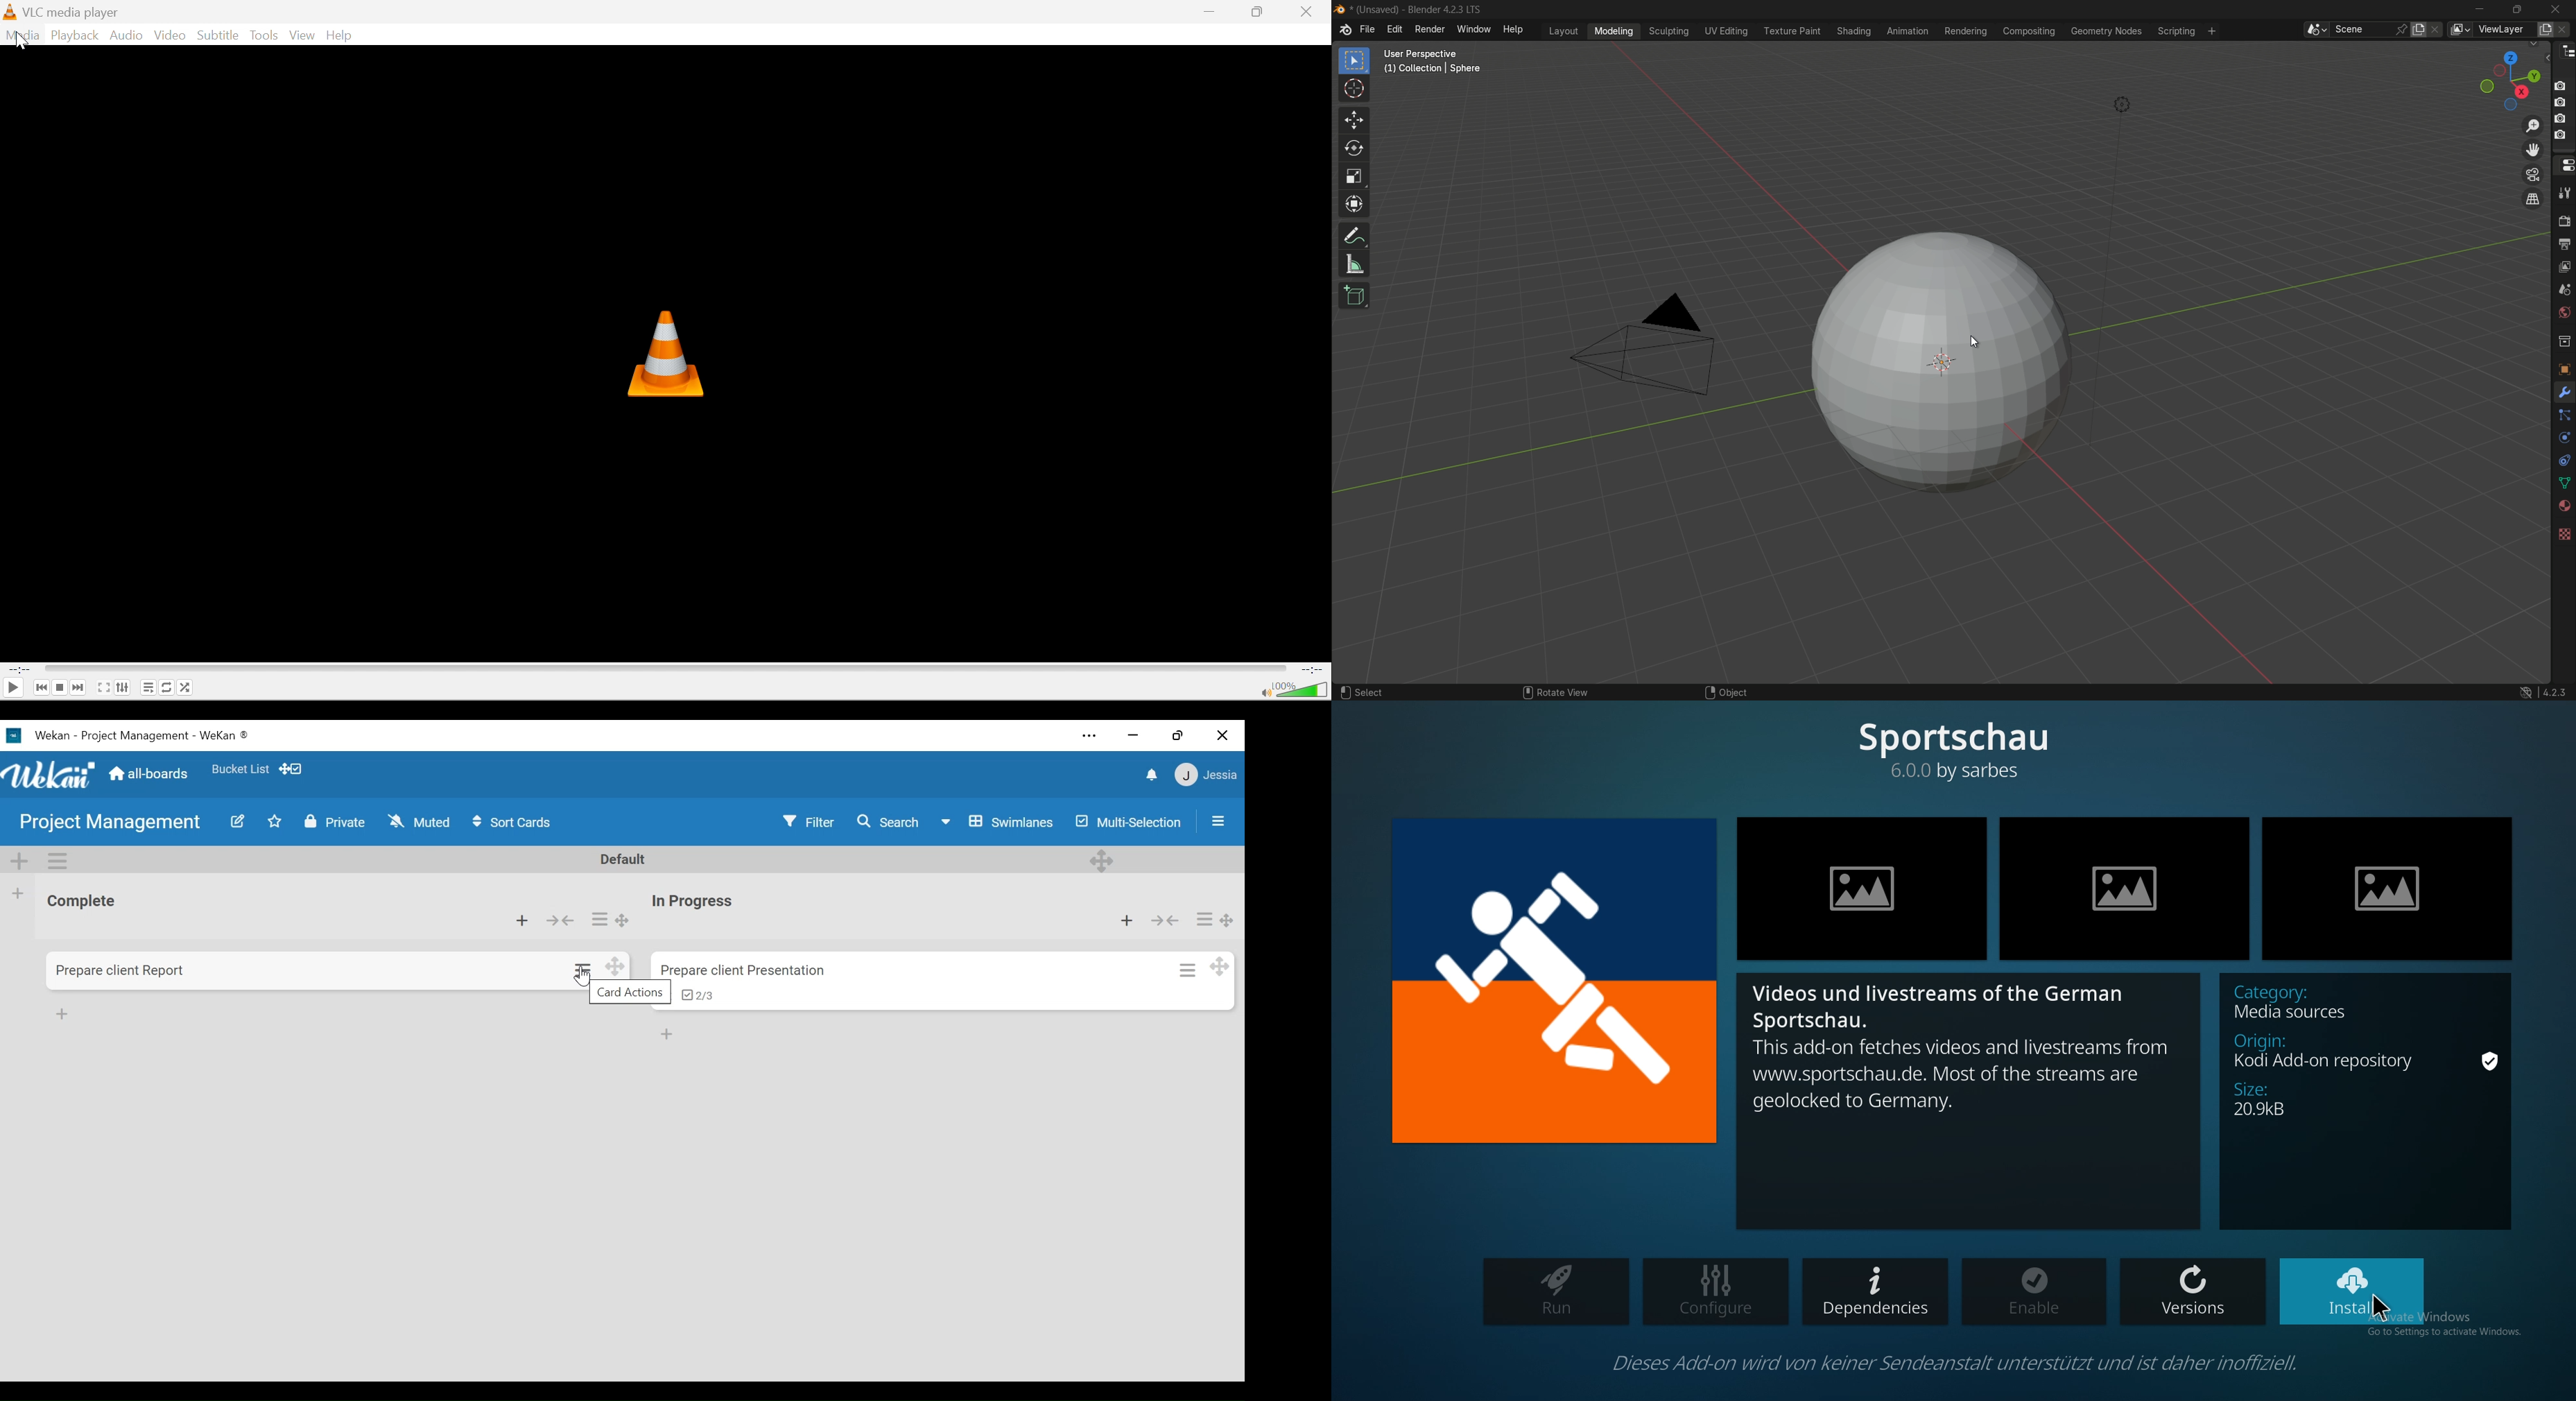  Describe the element at coordinates (11, 12) in the screenshot. I see `logo` at that location.